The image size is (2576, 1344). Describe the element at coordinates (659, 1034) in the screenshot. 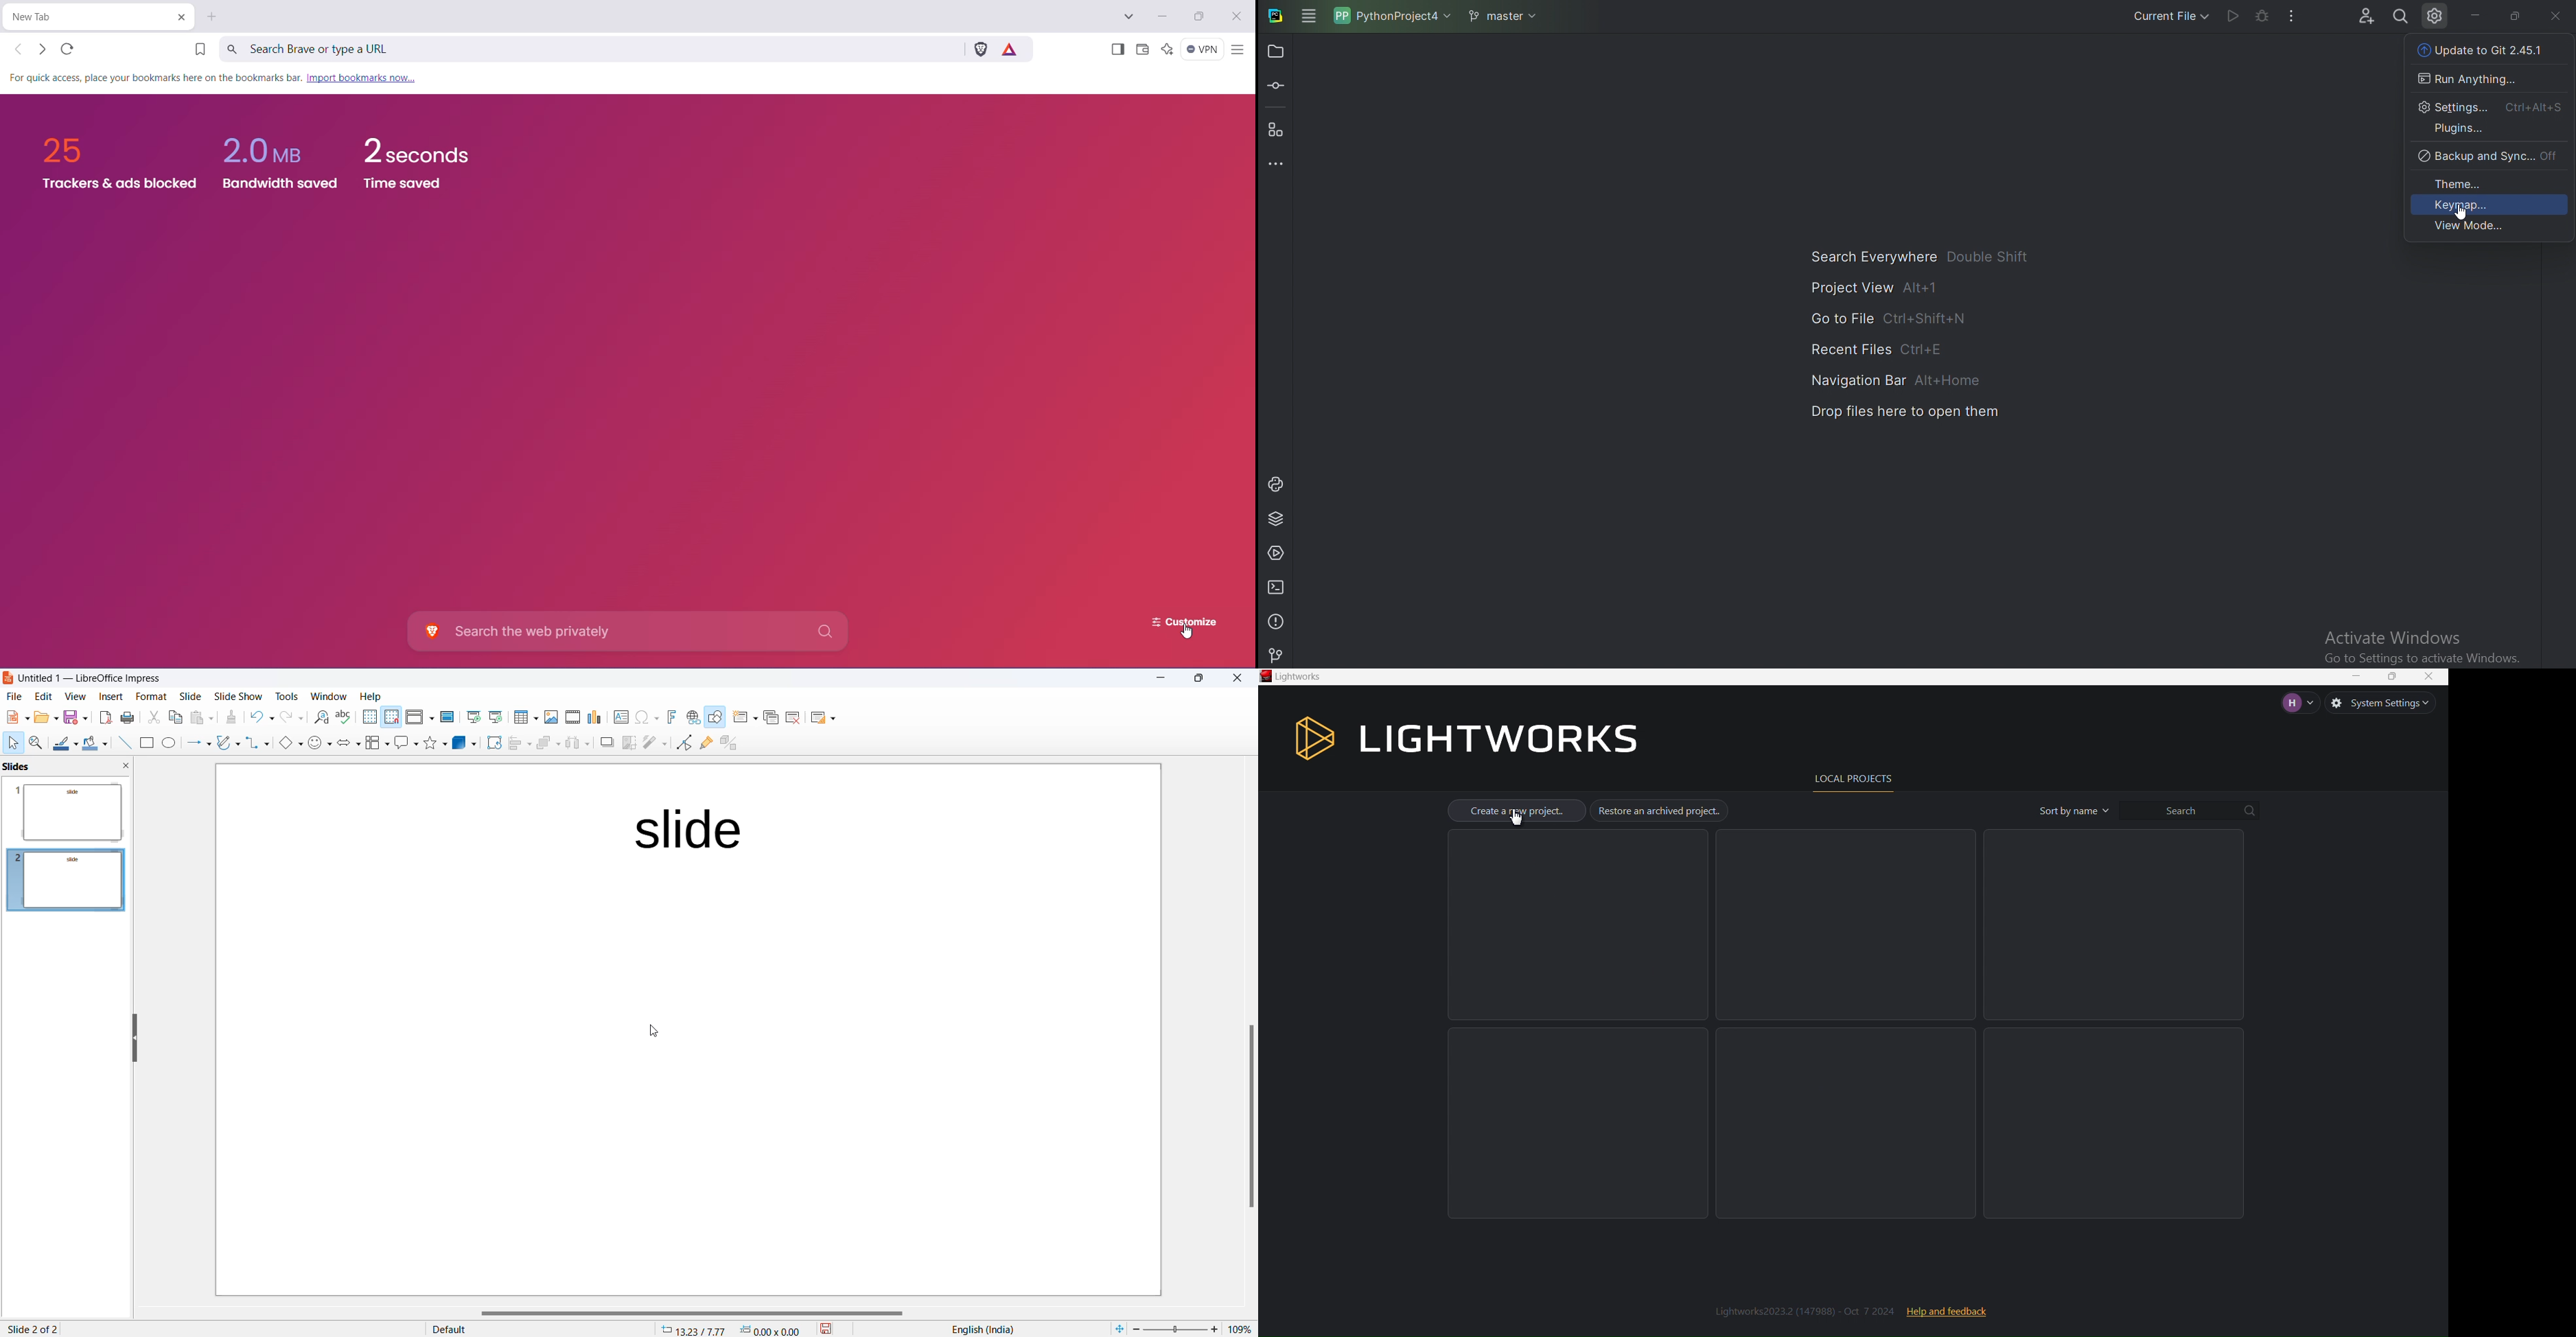

I see `cursor` at that location.